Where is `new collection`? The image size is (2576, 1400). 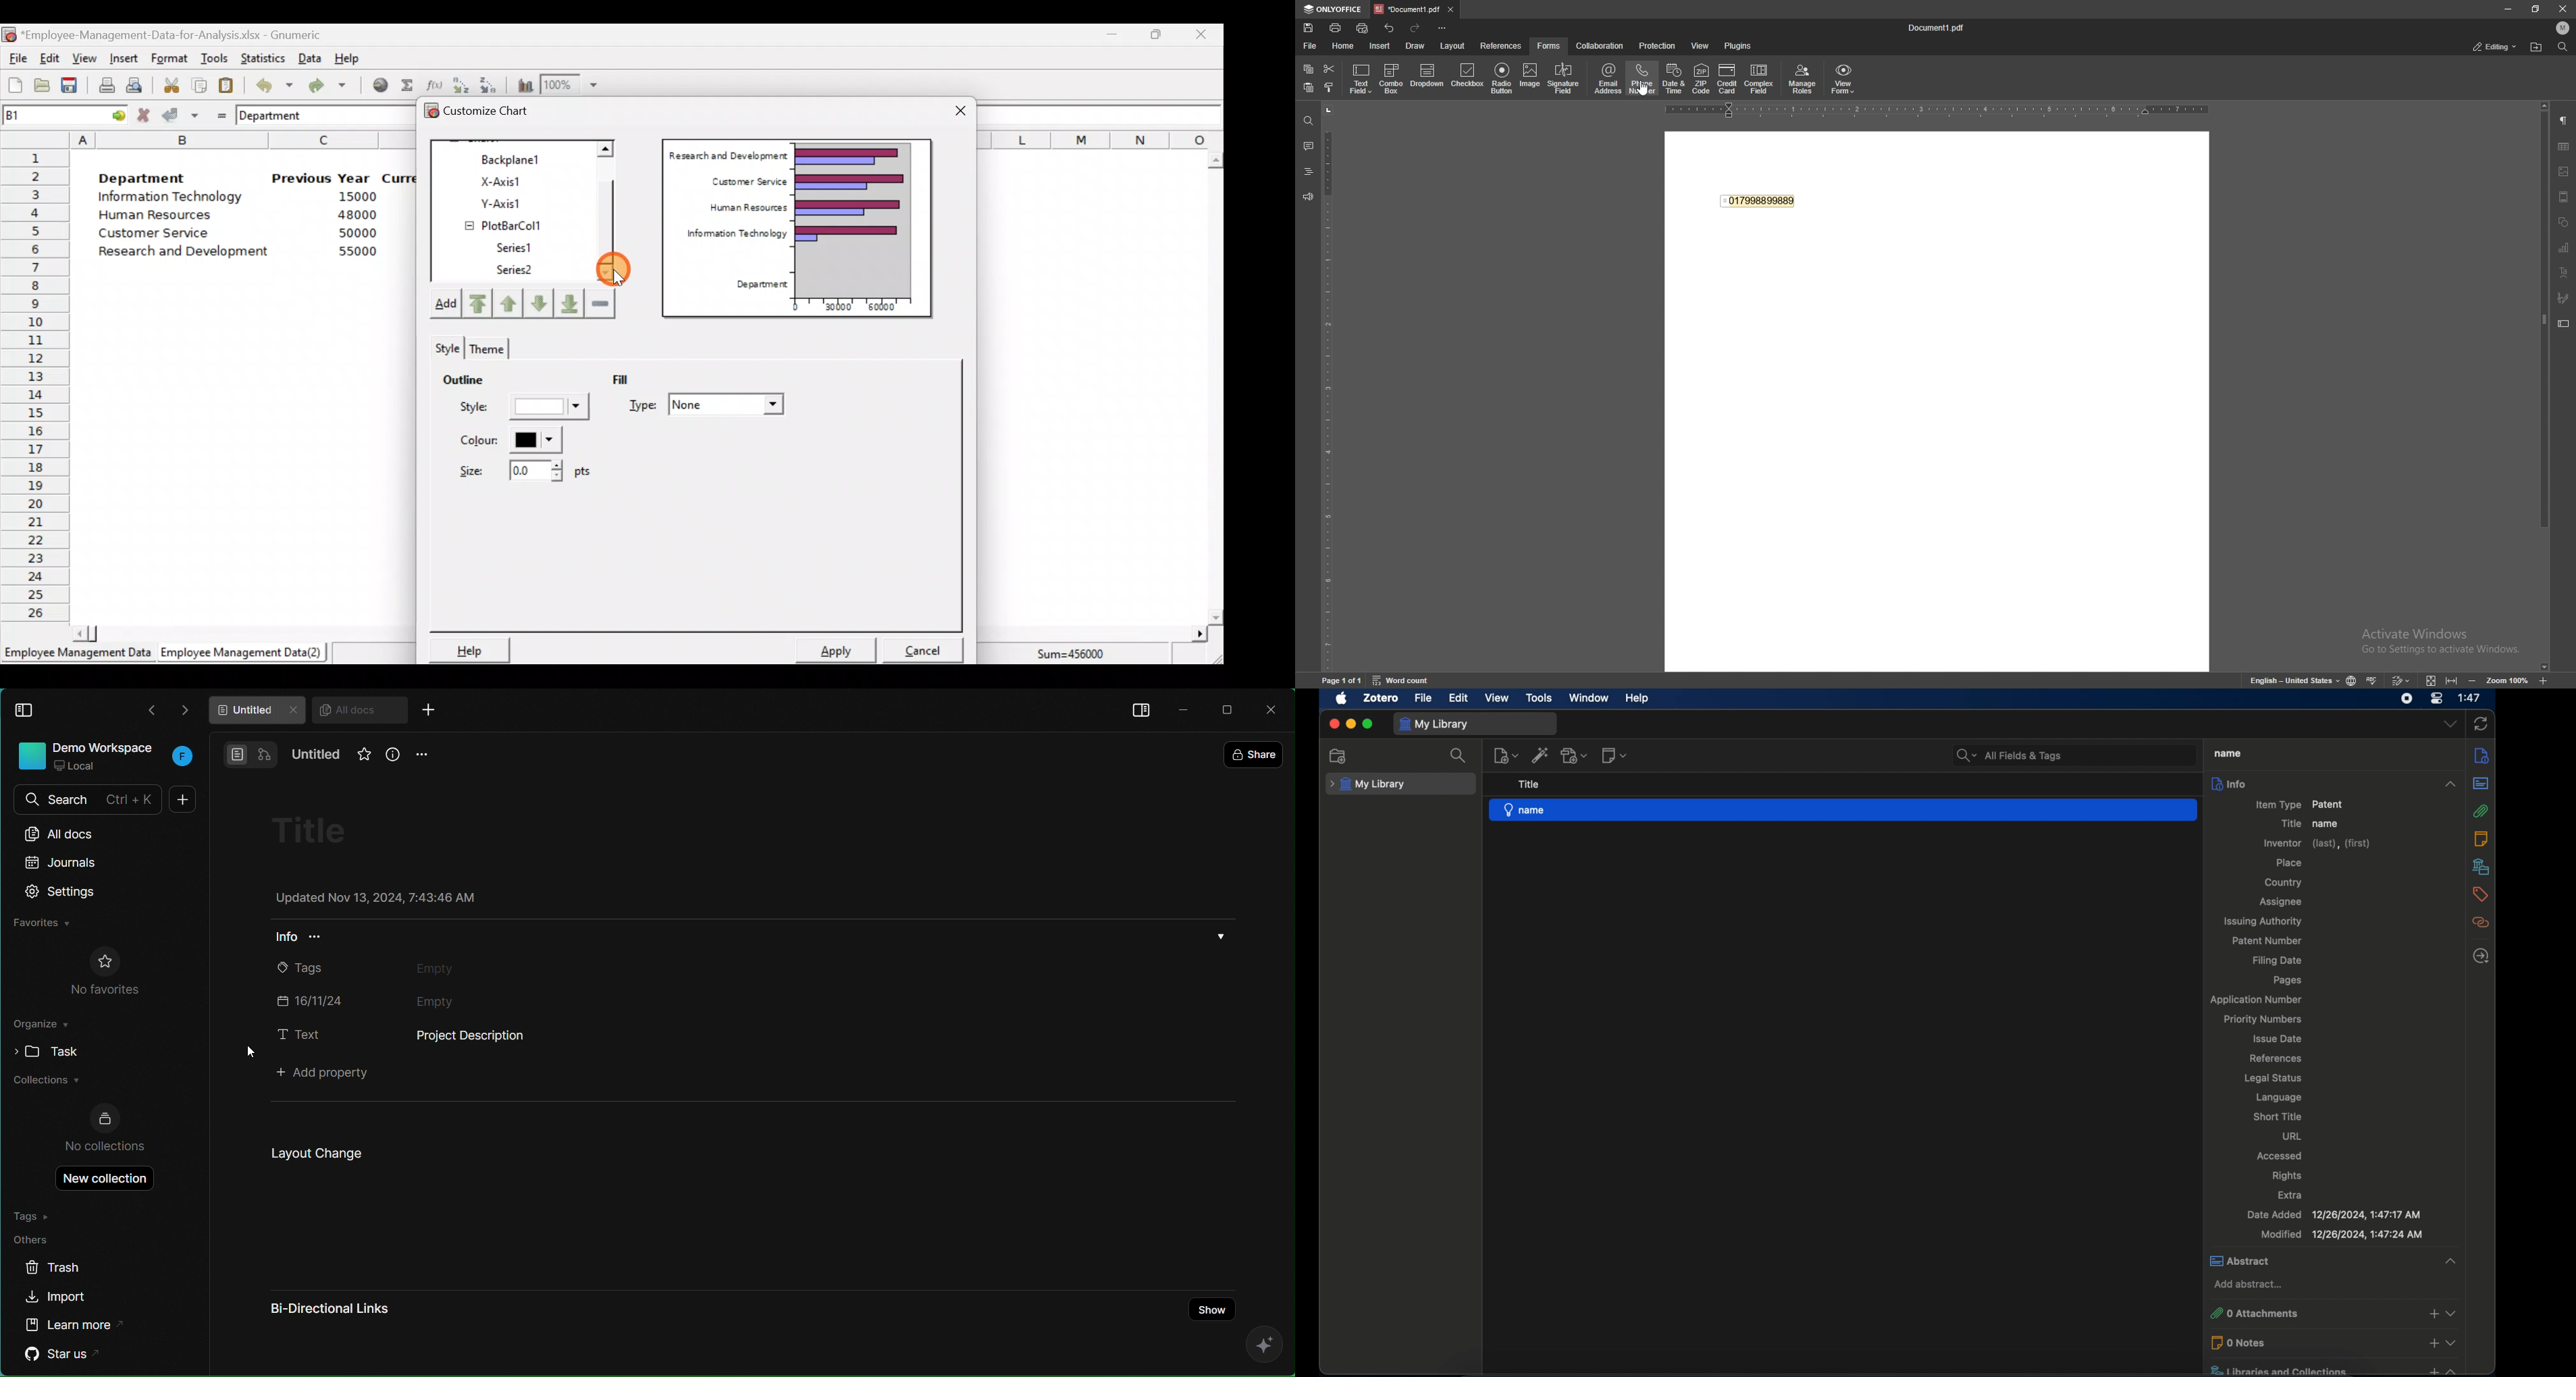
new collection is located at coordinates (1338, 755).